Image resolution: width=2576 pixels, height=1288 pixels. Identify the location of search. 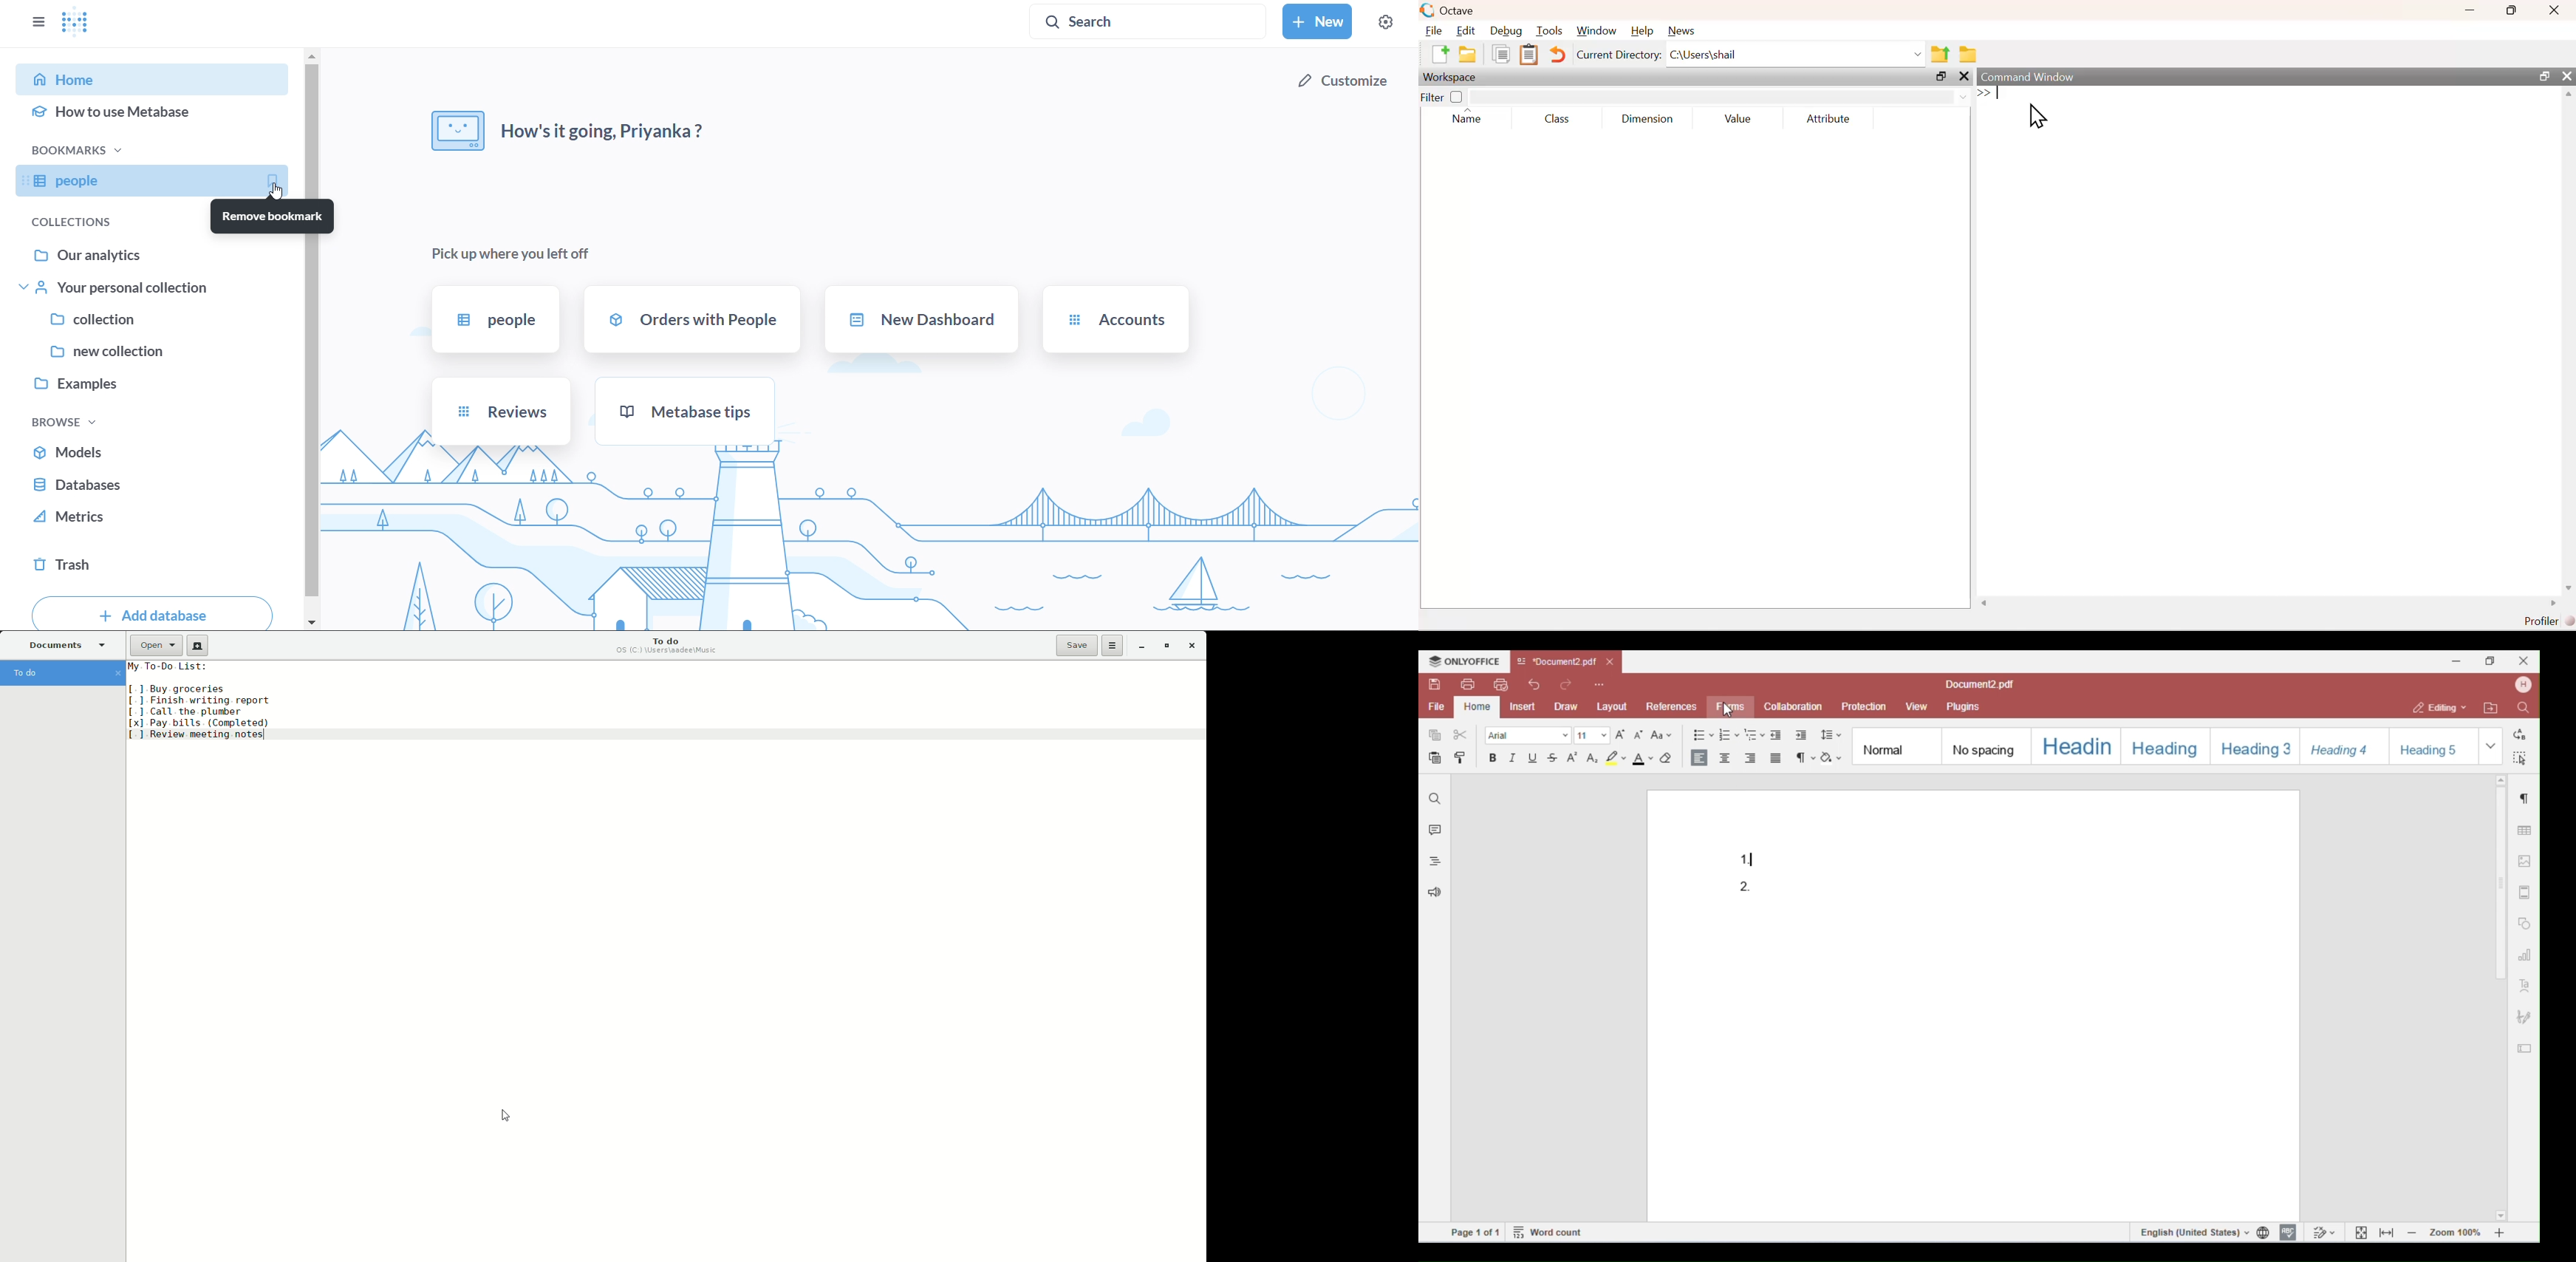
(1149, 22).